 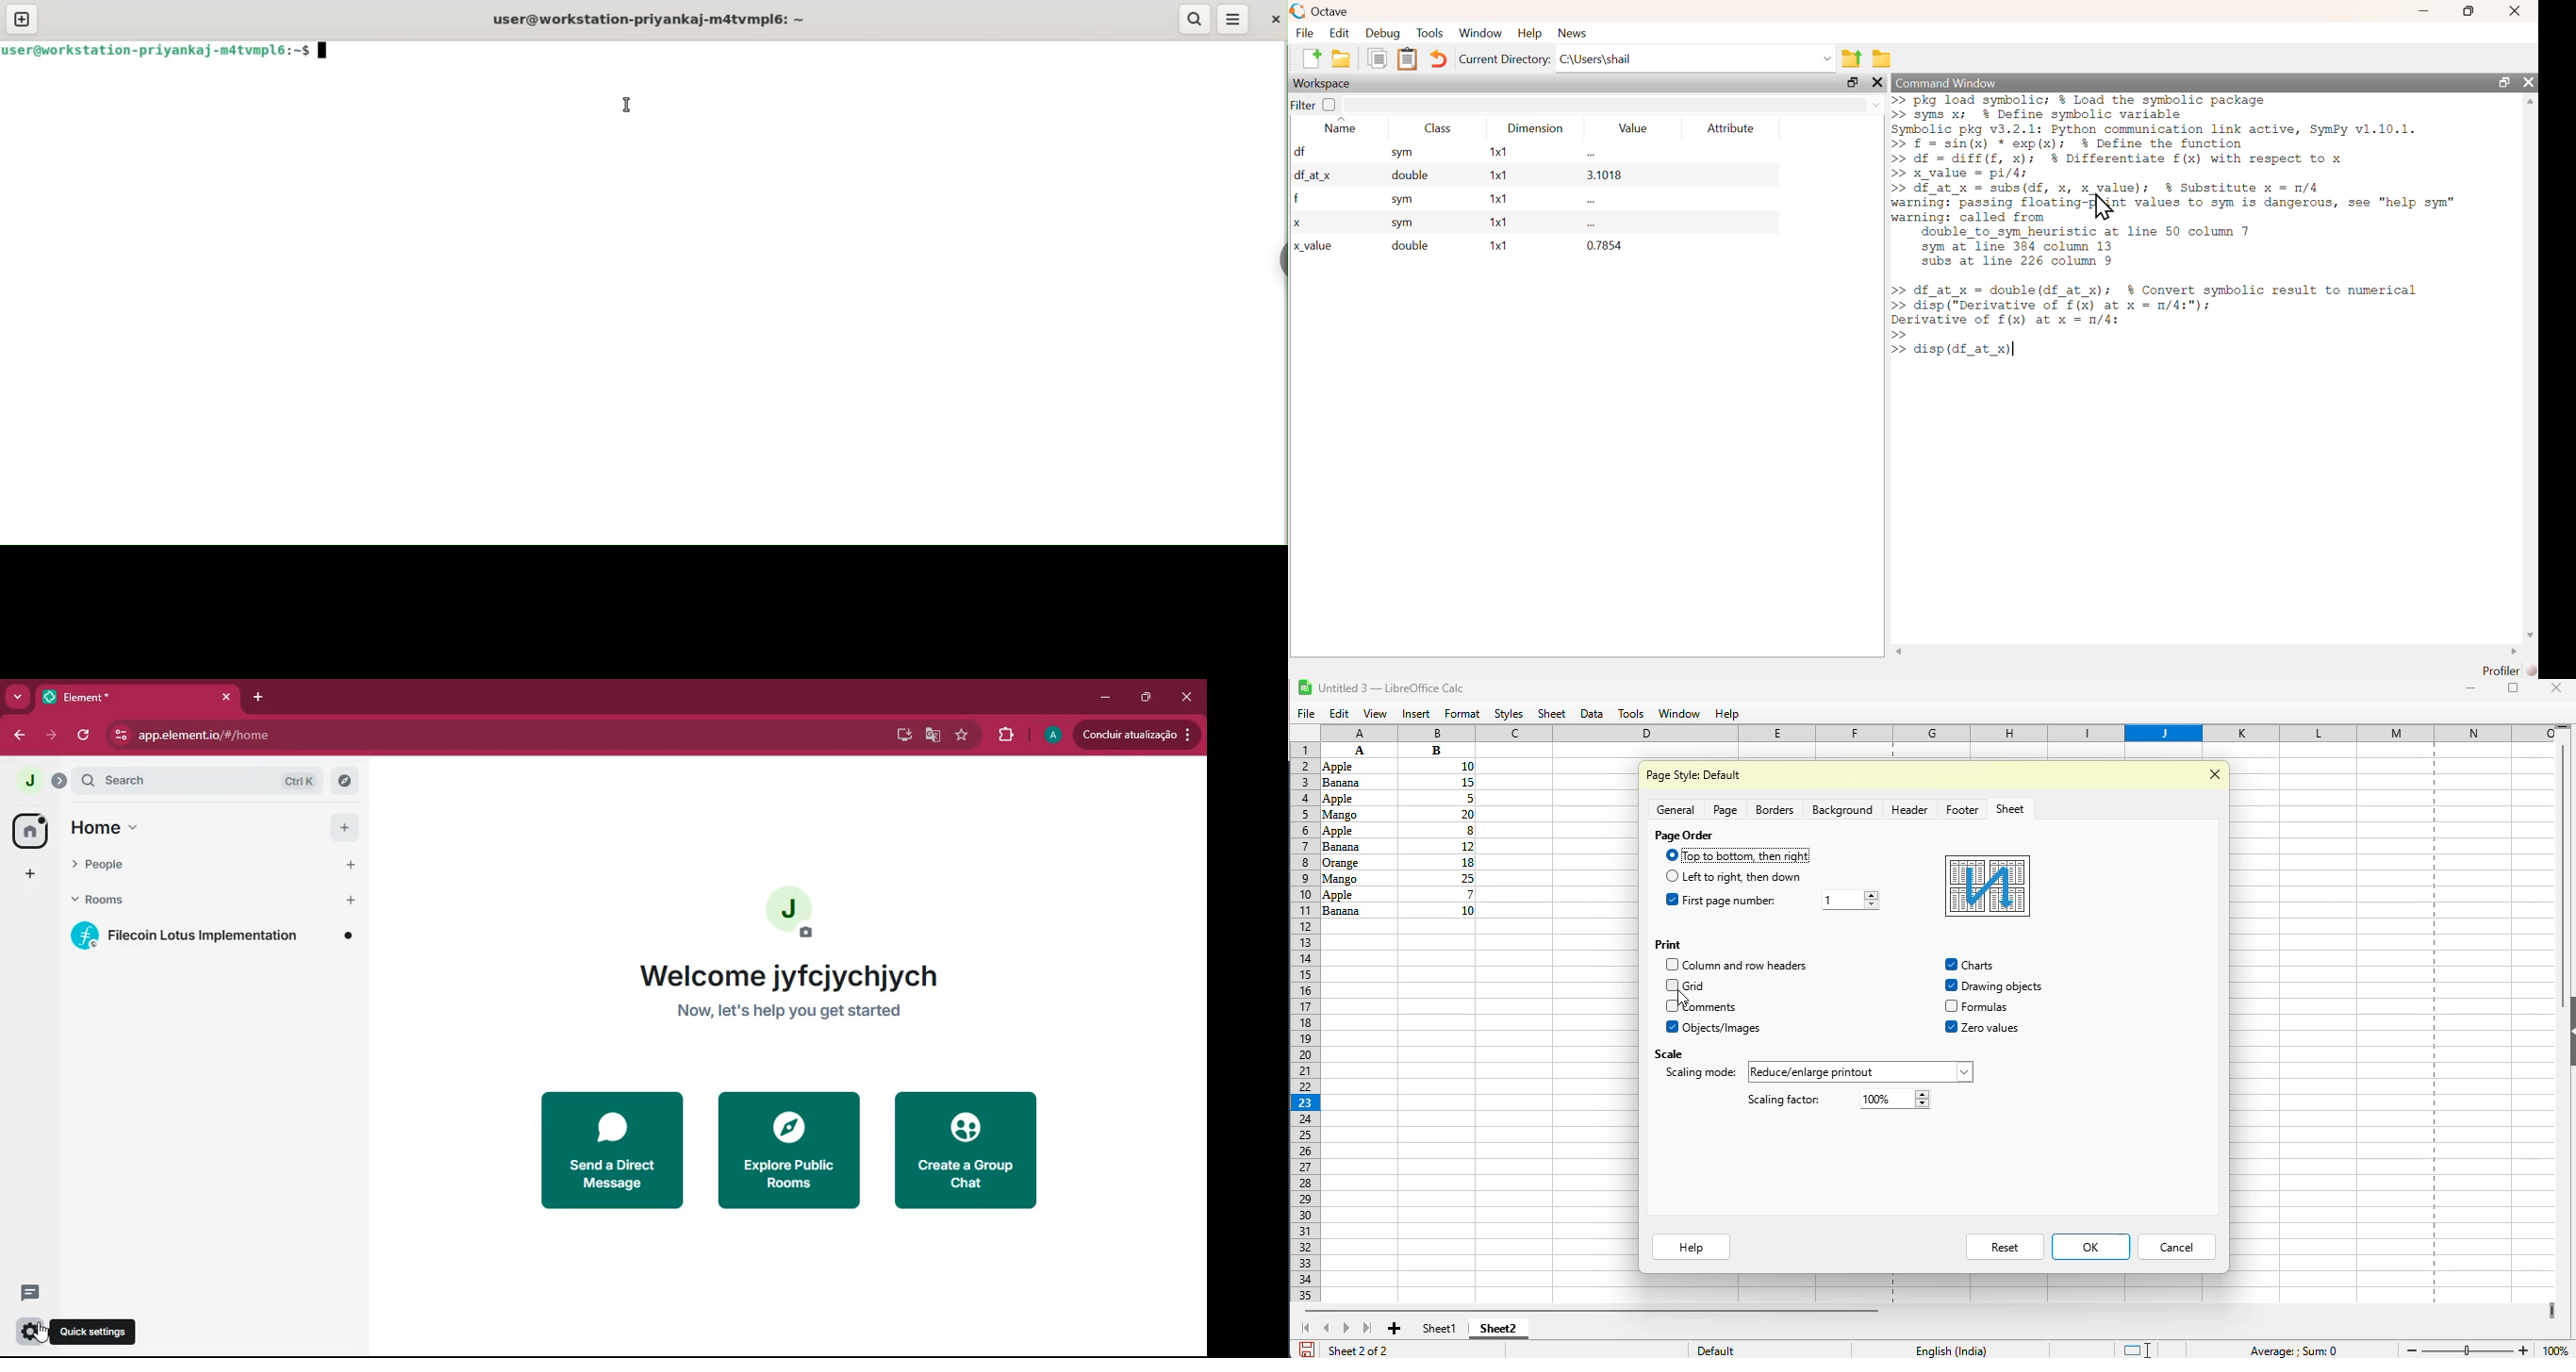 I want to click on 1x1, so click(x=1499, y=176).